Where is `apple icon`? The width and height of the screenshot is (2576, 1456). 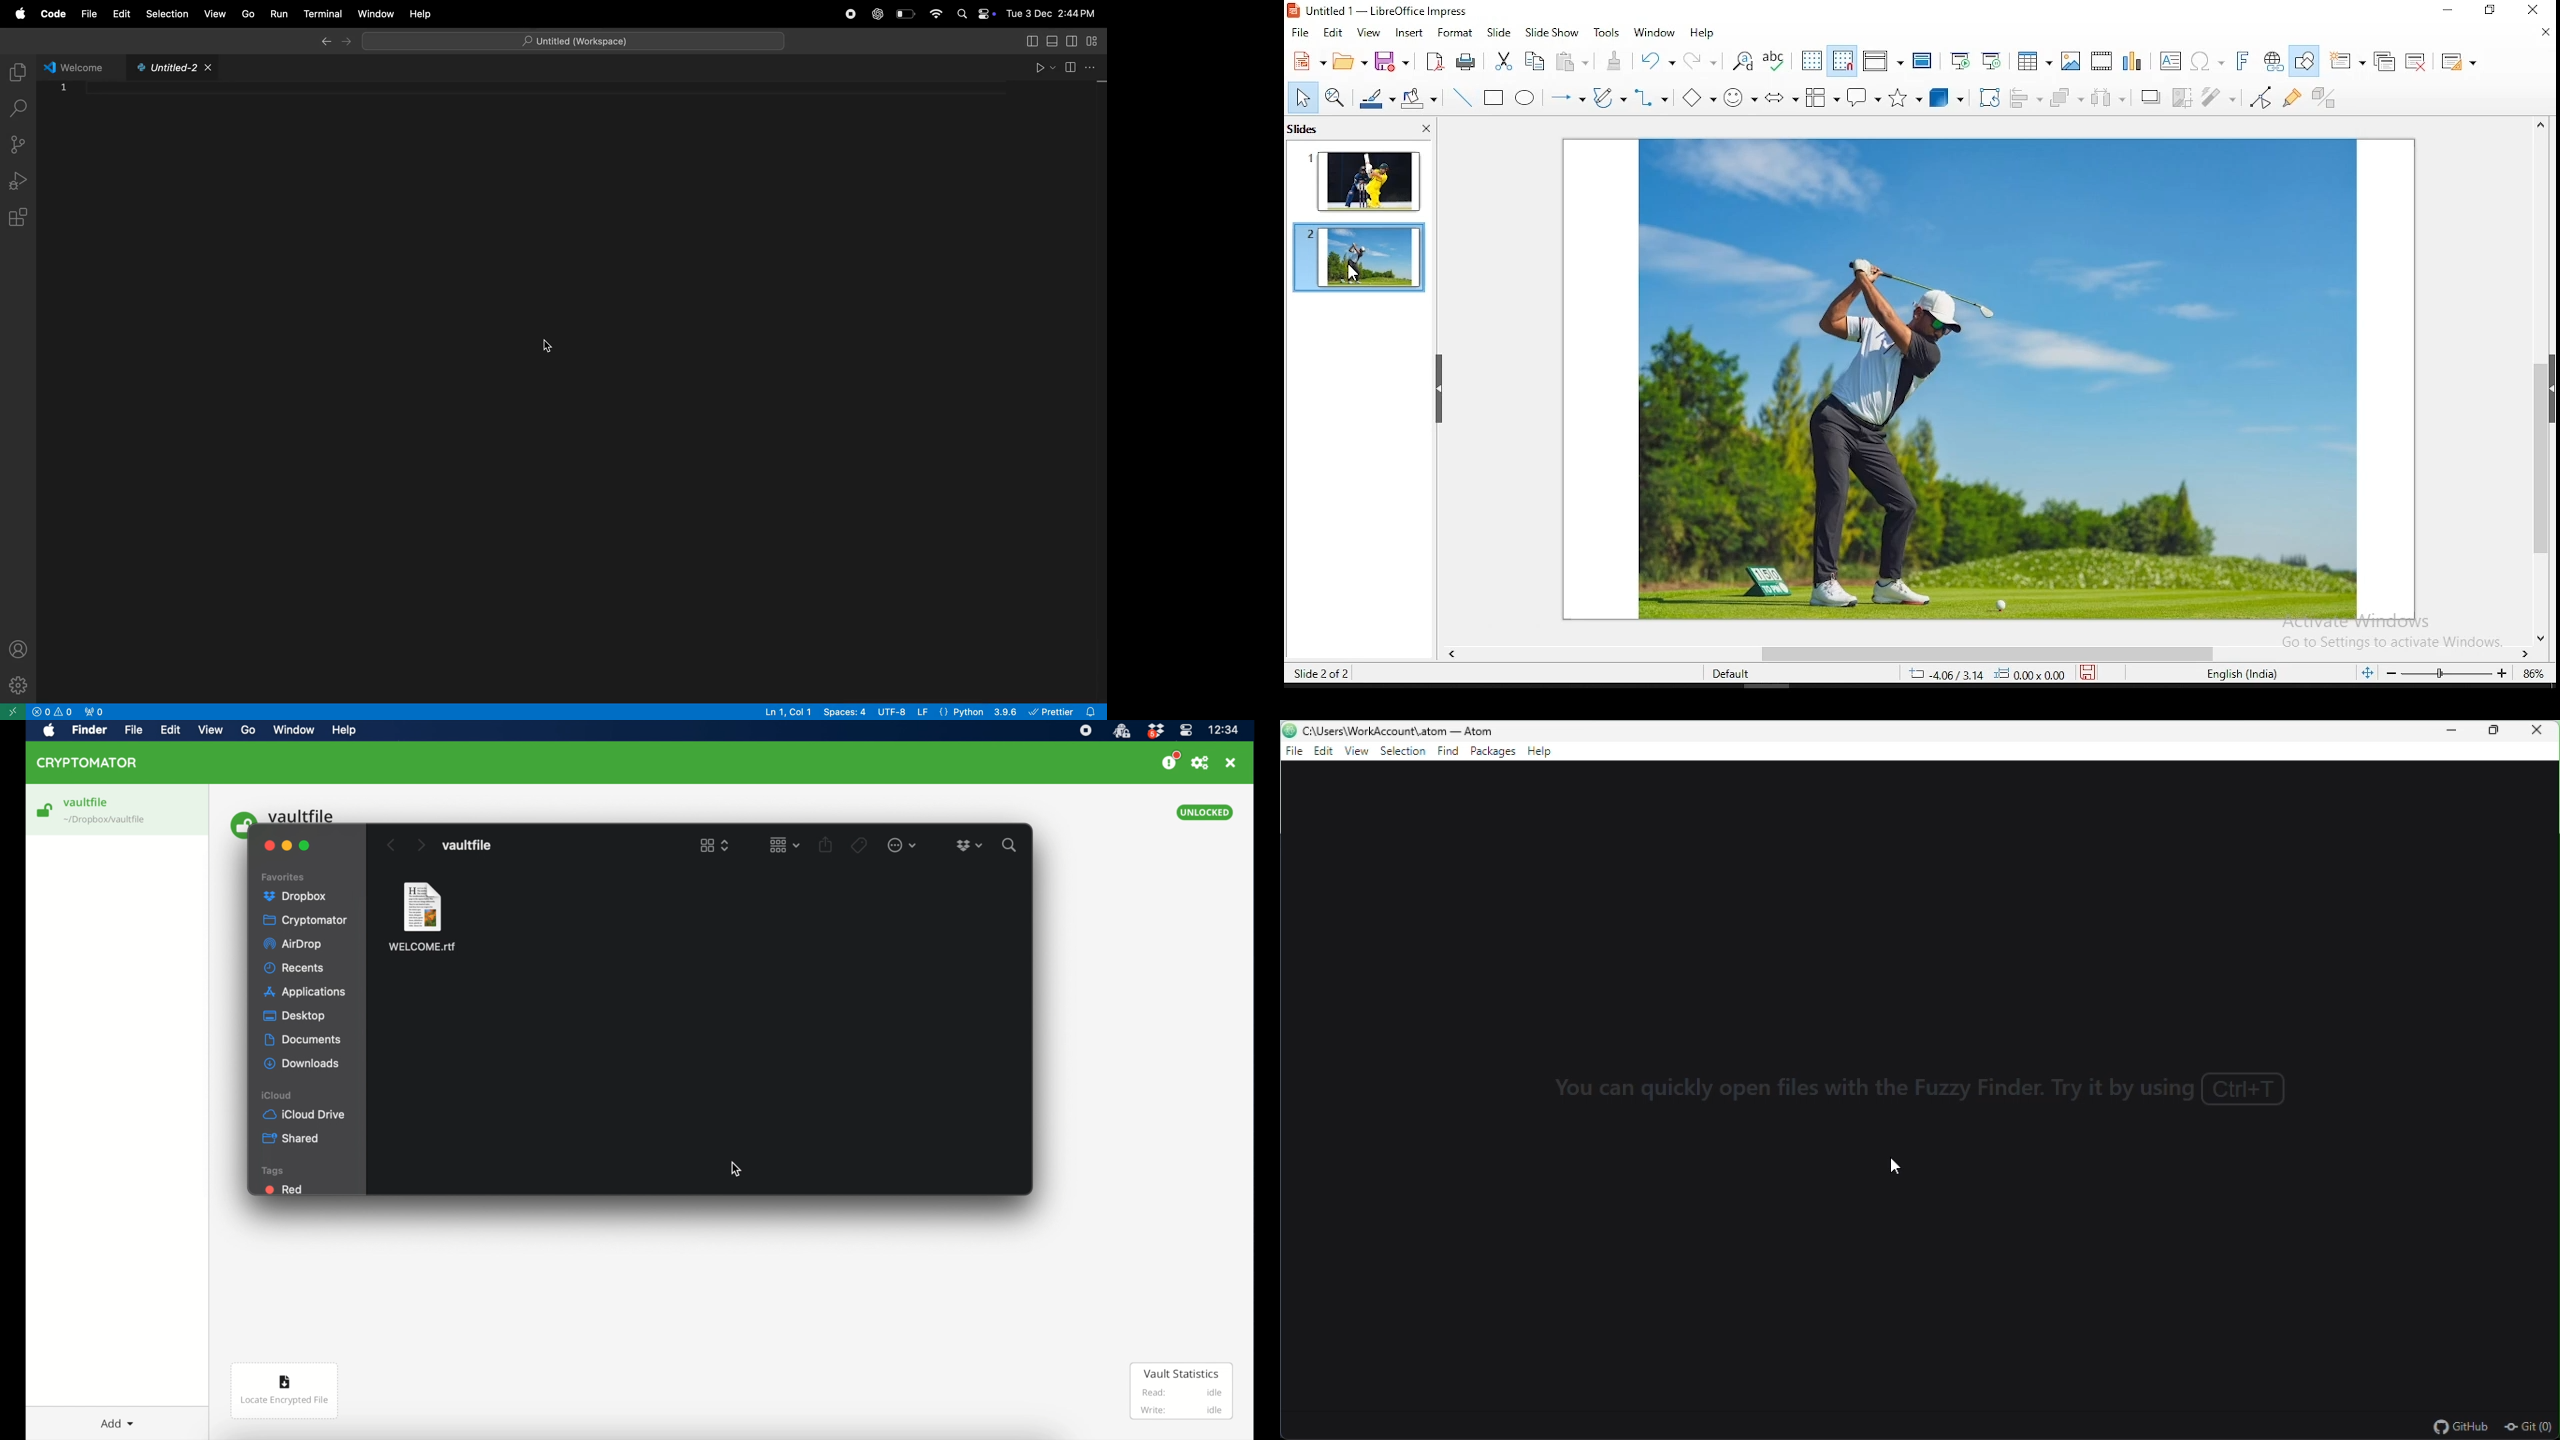
apple icon is located at coordinates (49, 730).